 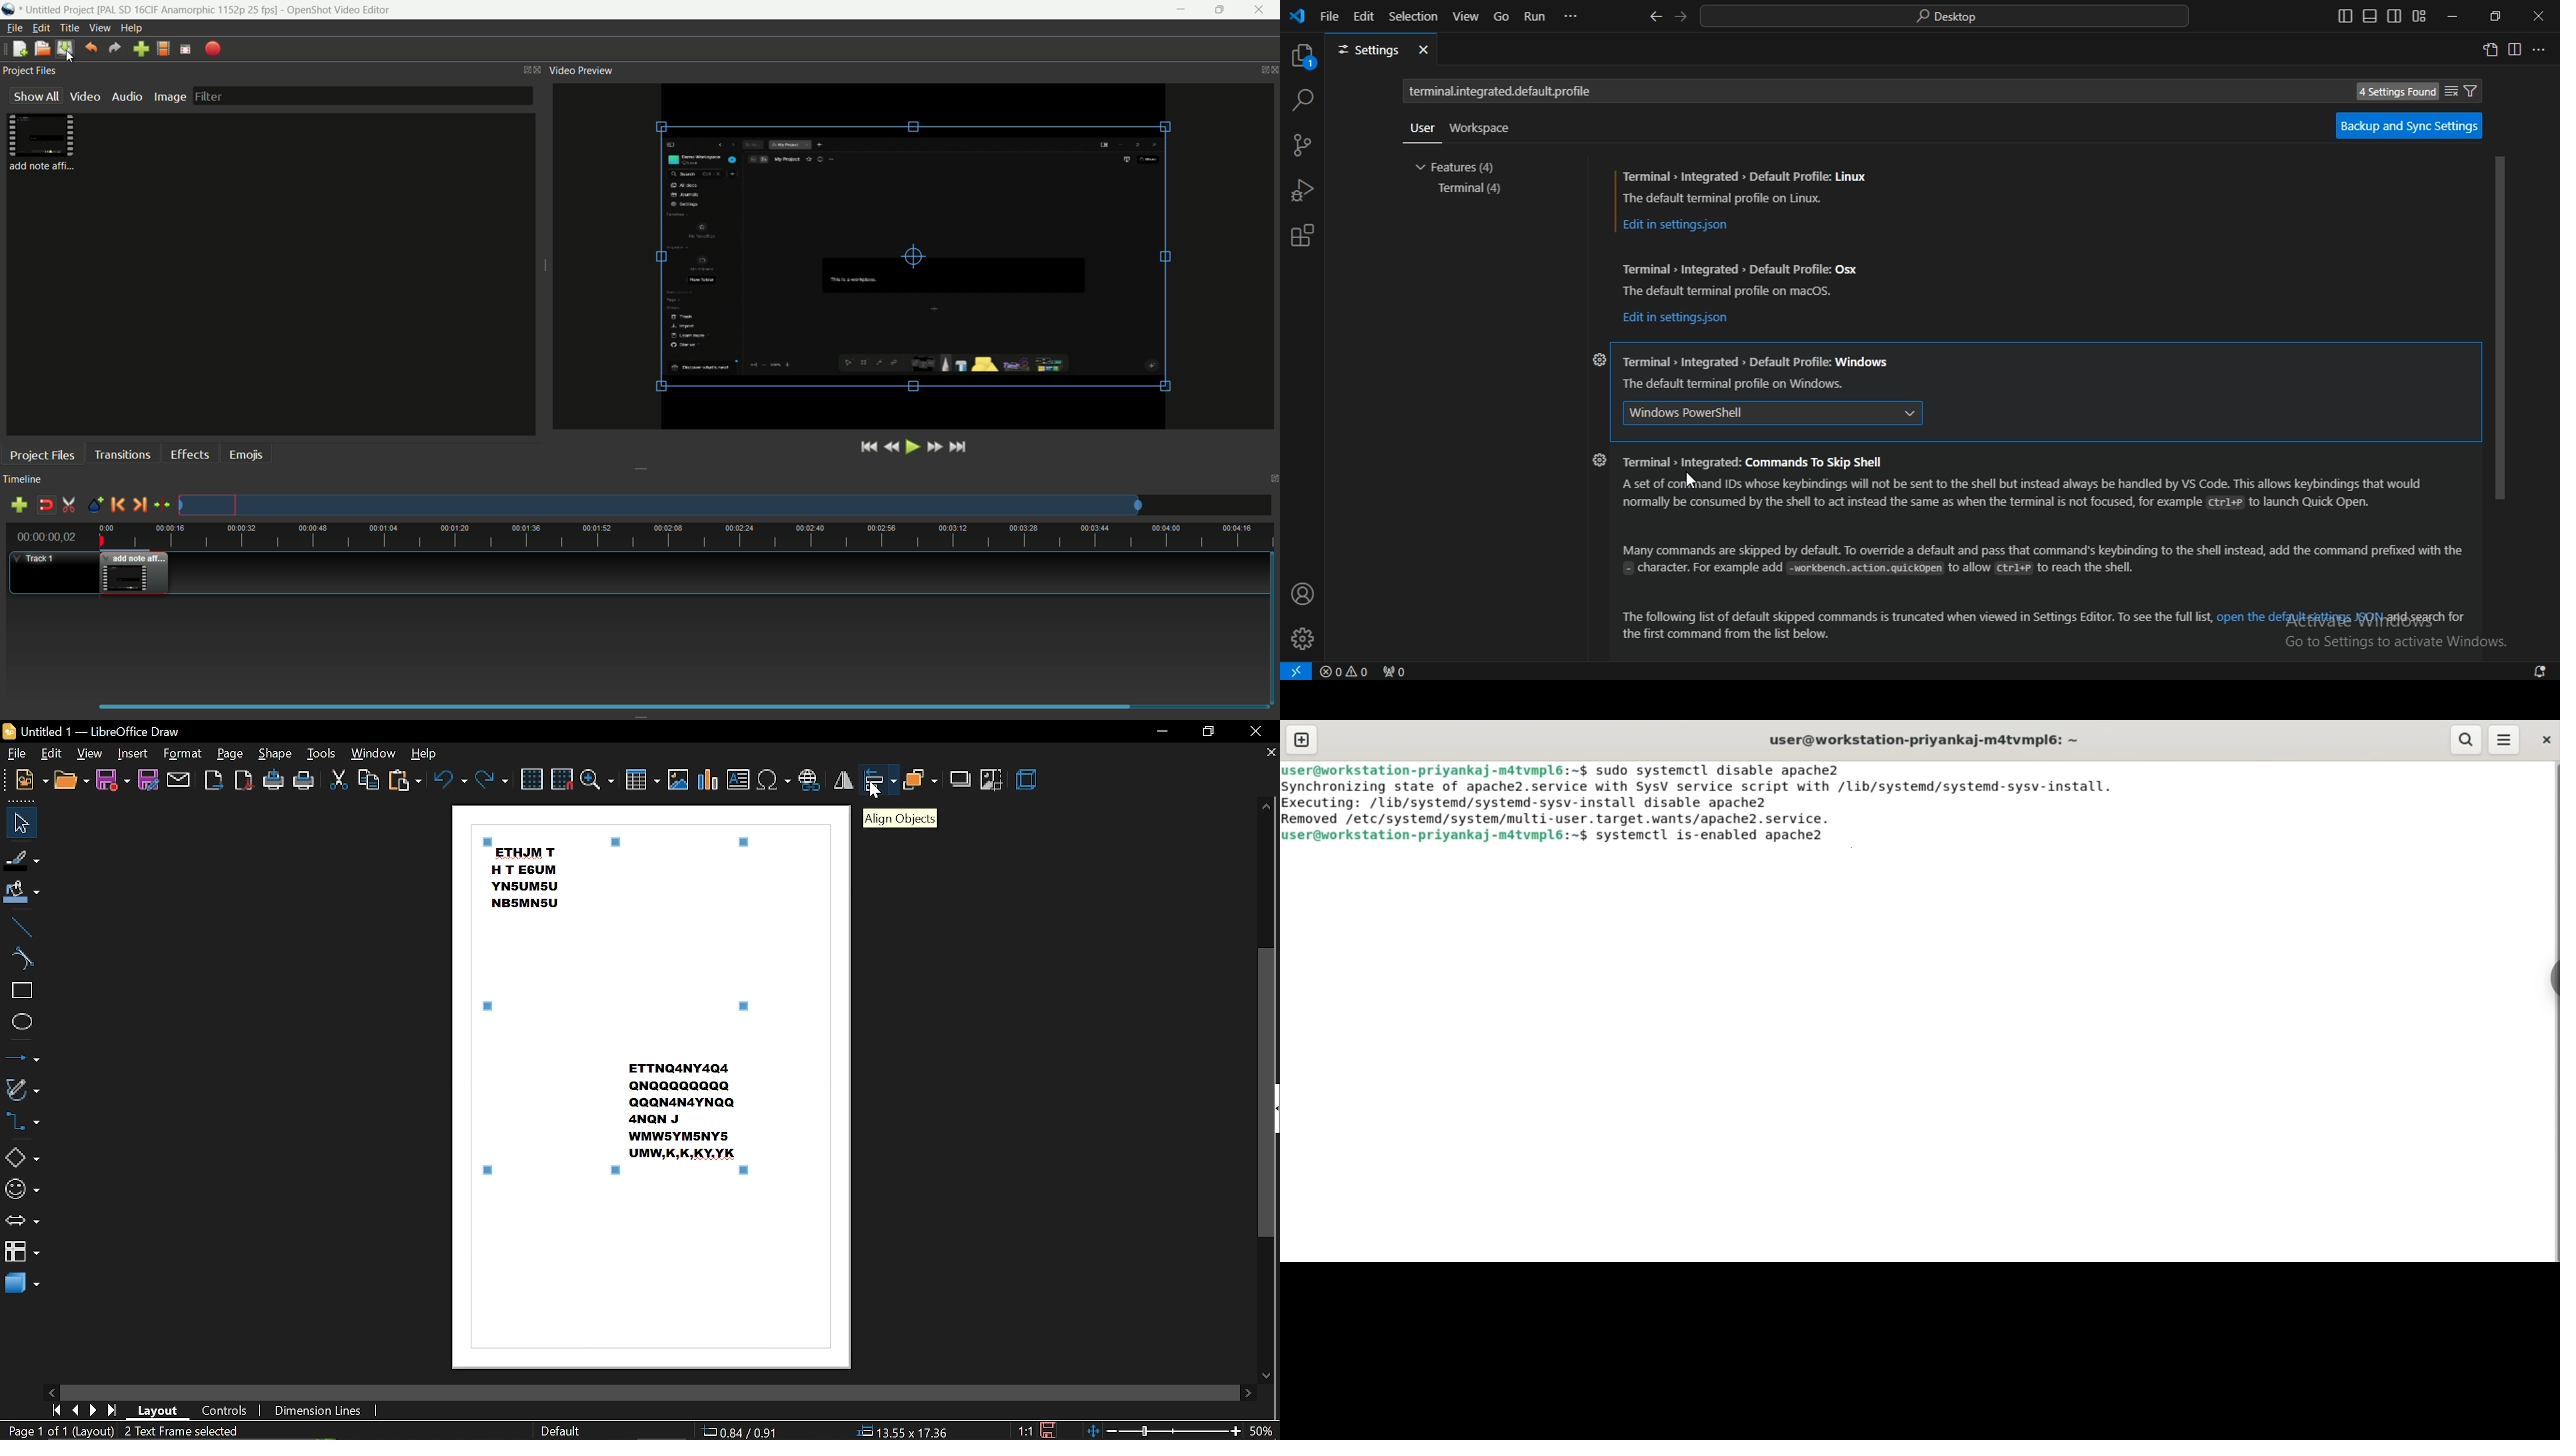 What do you see at coordinates (1261, 10) in the screenshot?
I see `close app` at bounding box center [1261, 10].